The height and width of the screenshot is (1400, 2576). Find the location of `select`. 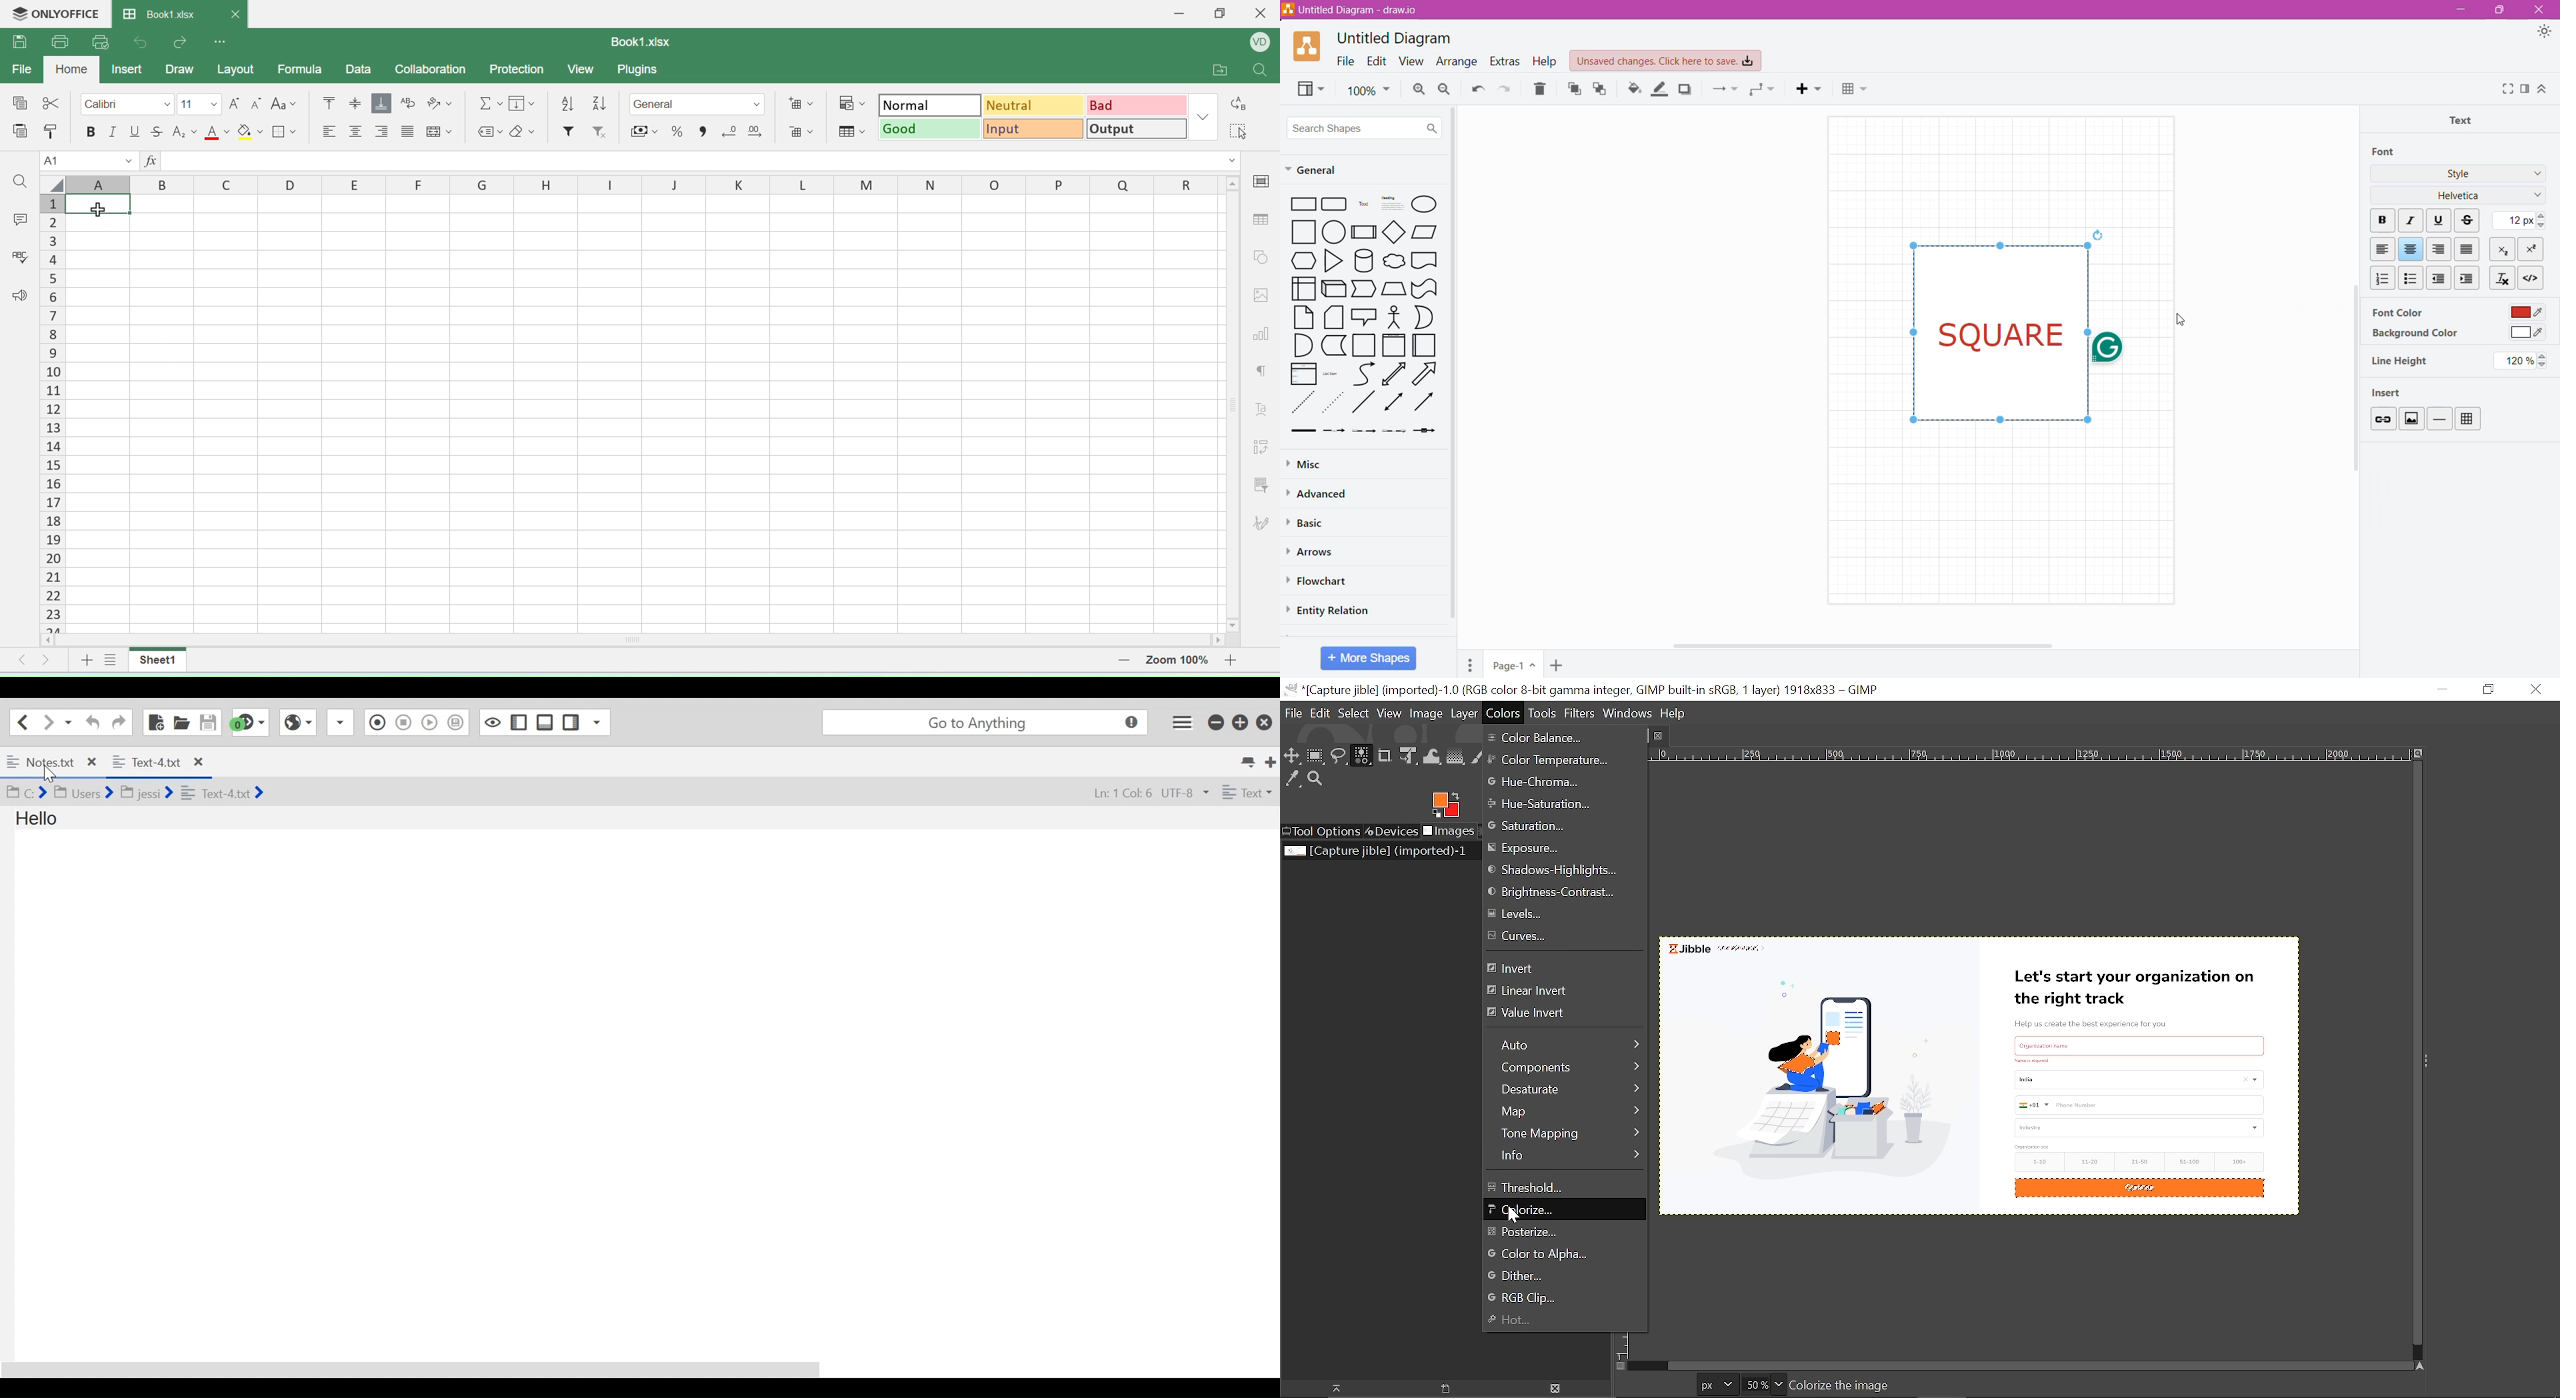

select is located at coordinates (1239, 131).